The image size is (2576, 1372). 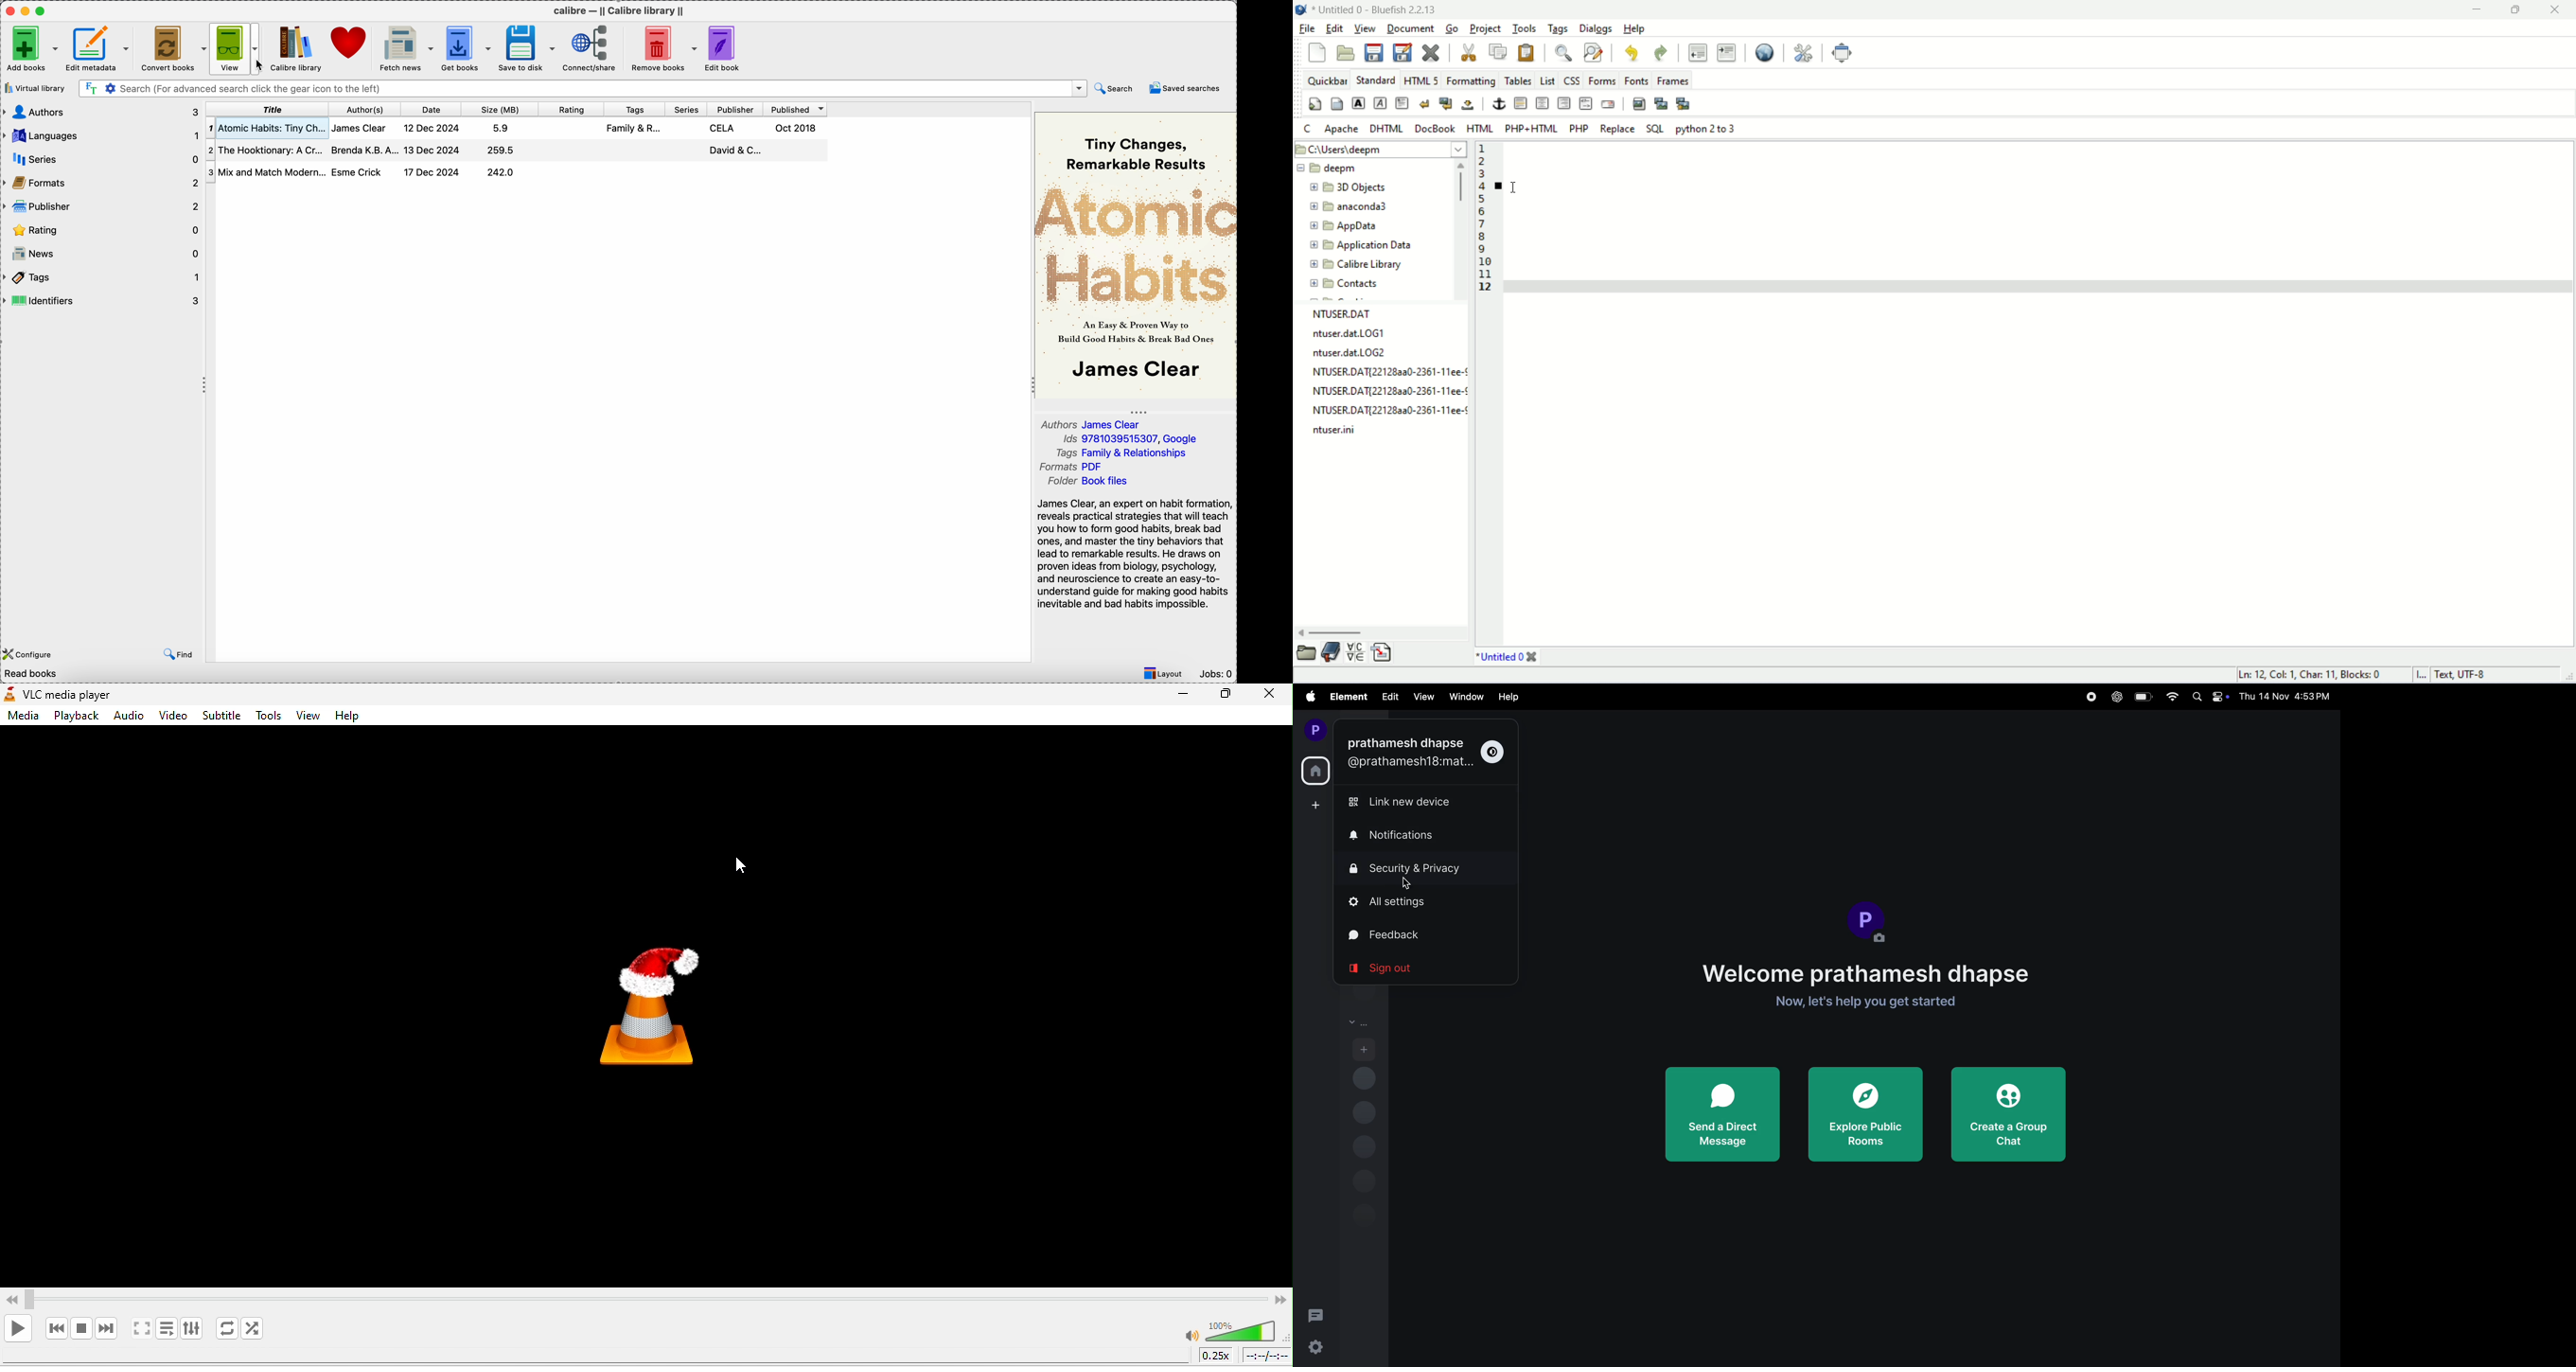 I want to click on 12 Dec 2024, so click(x=433, y=128).